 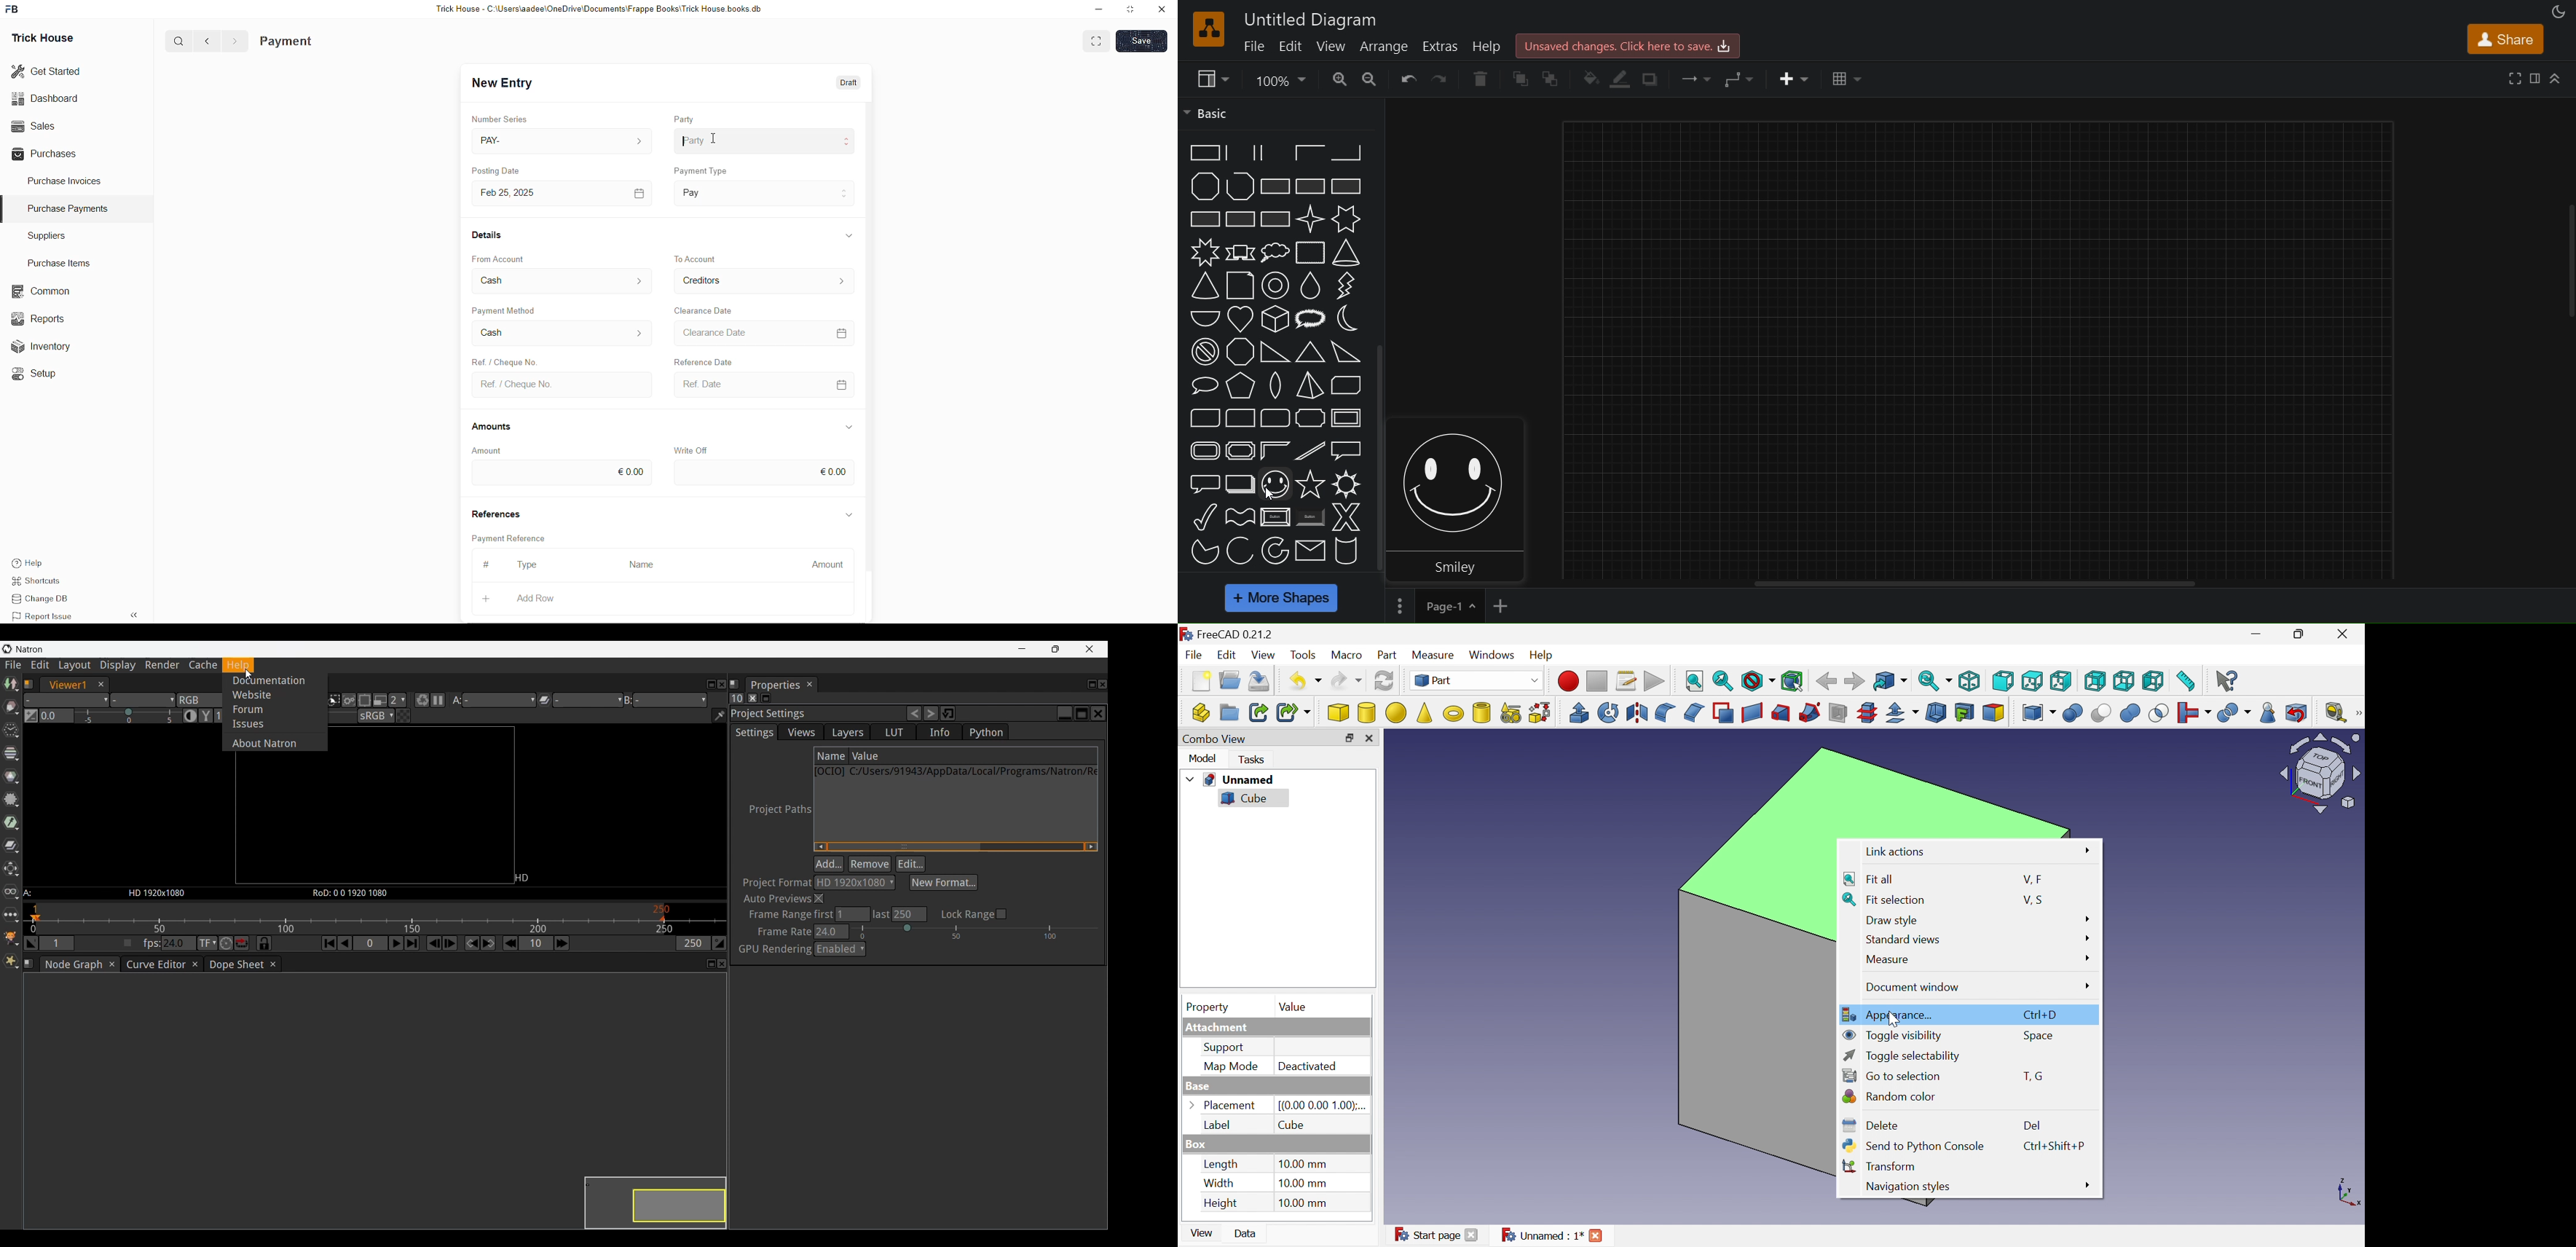 I want to click on rectangle with diagonal grid fill, so click(x=1275, y=219).